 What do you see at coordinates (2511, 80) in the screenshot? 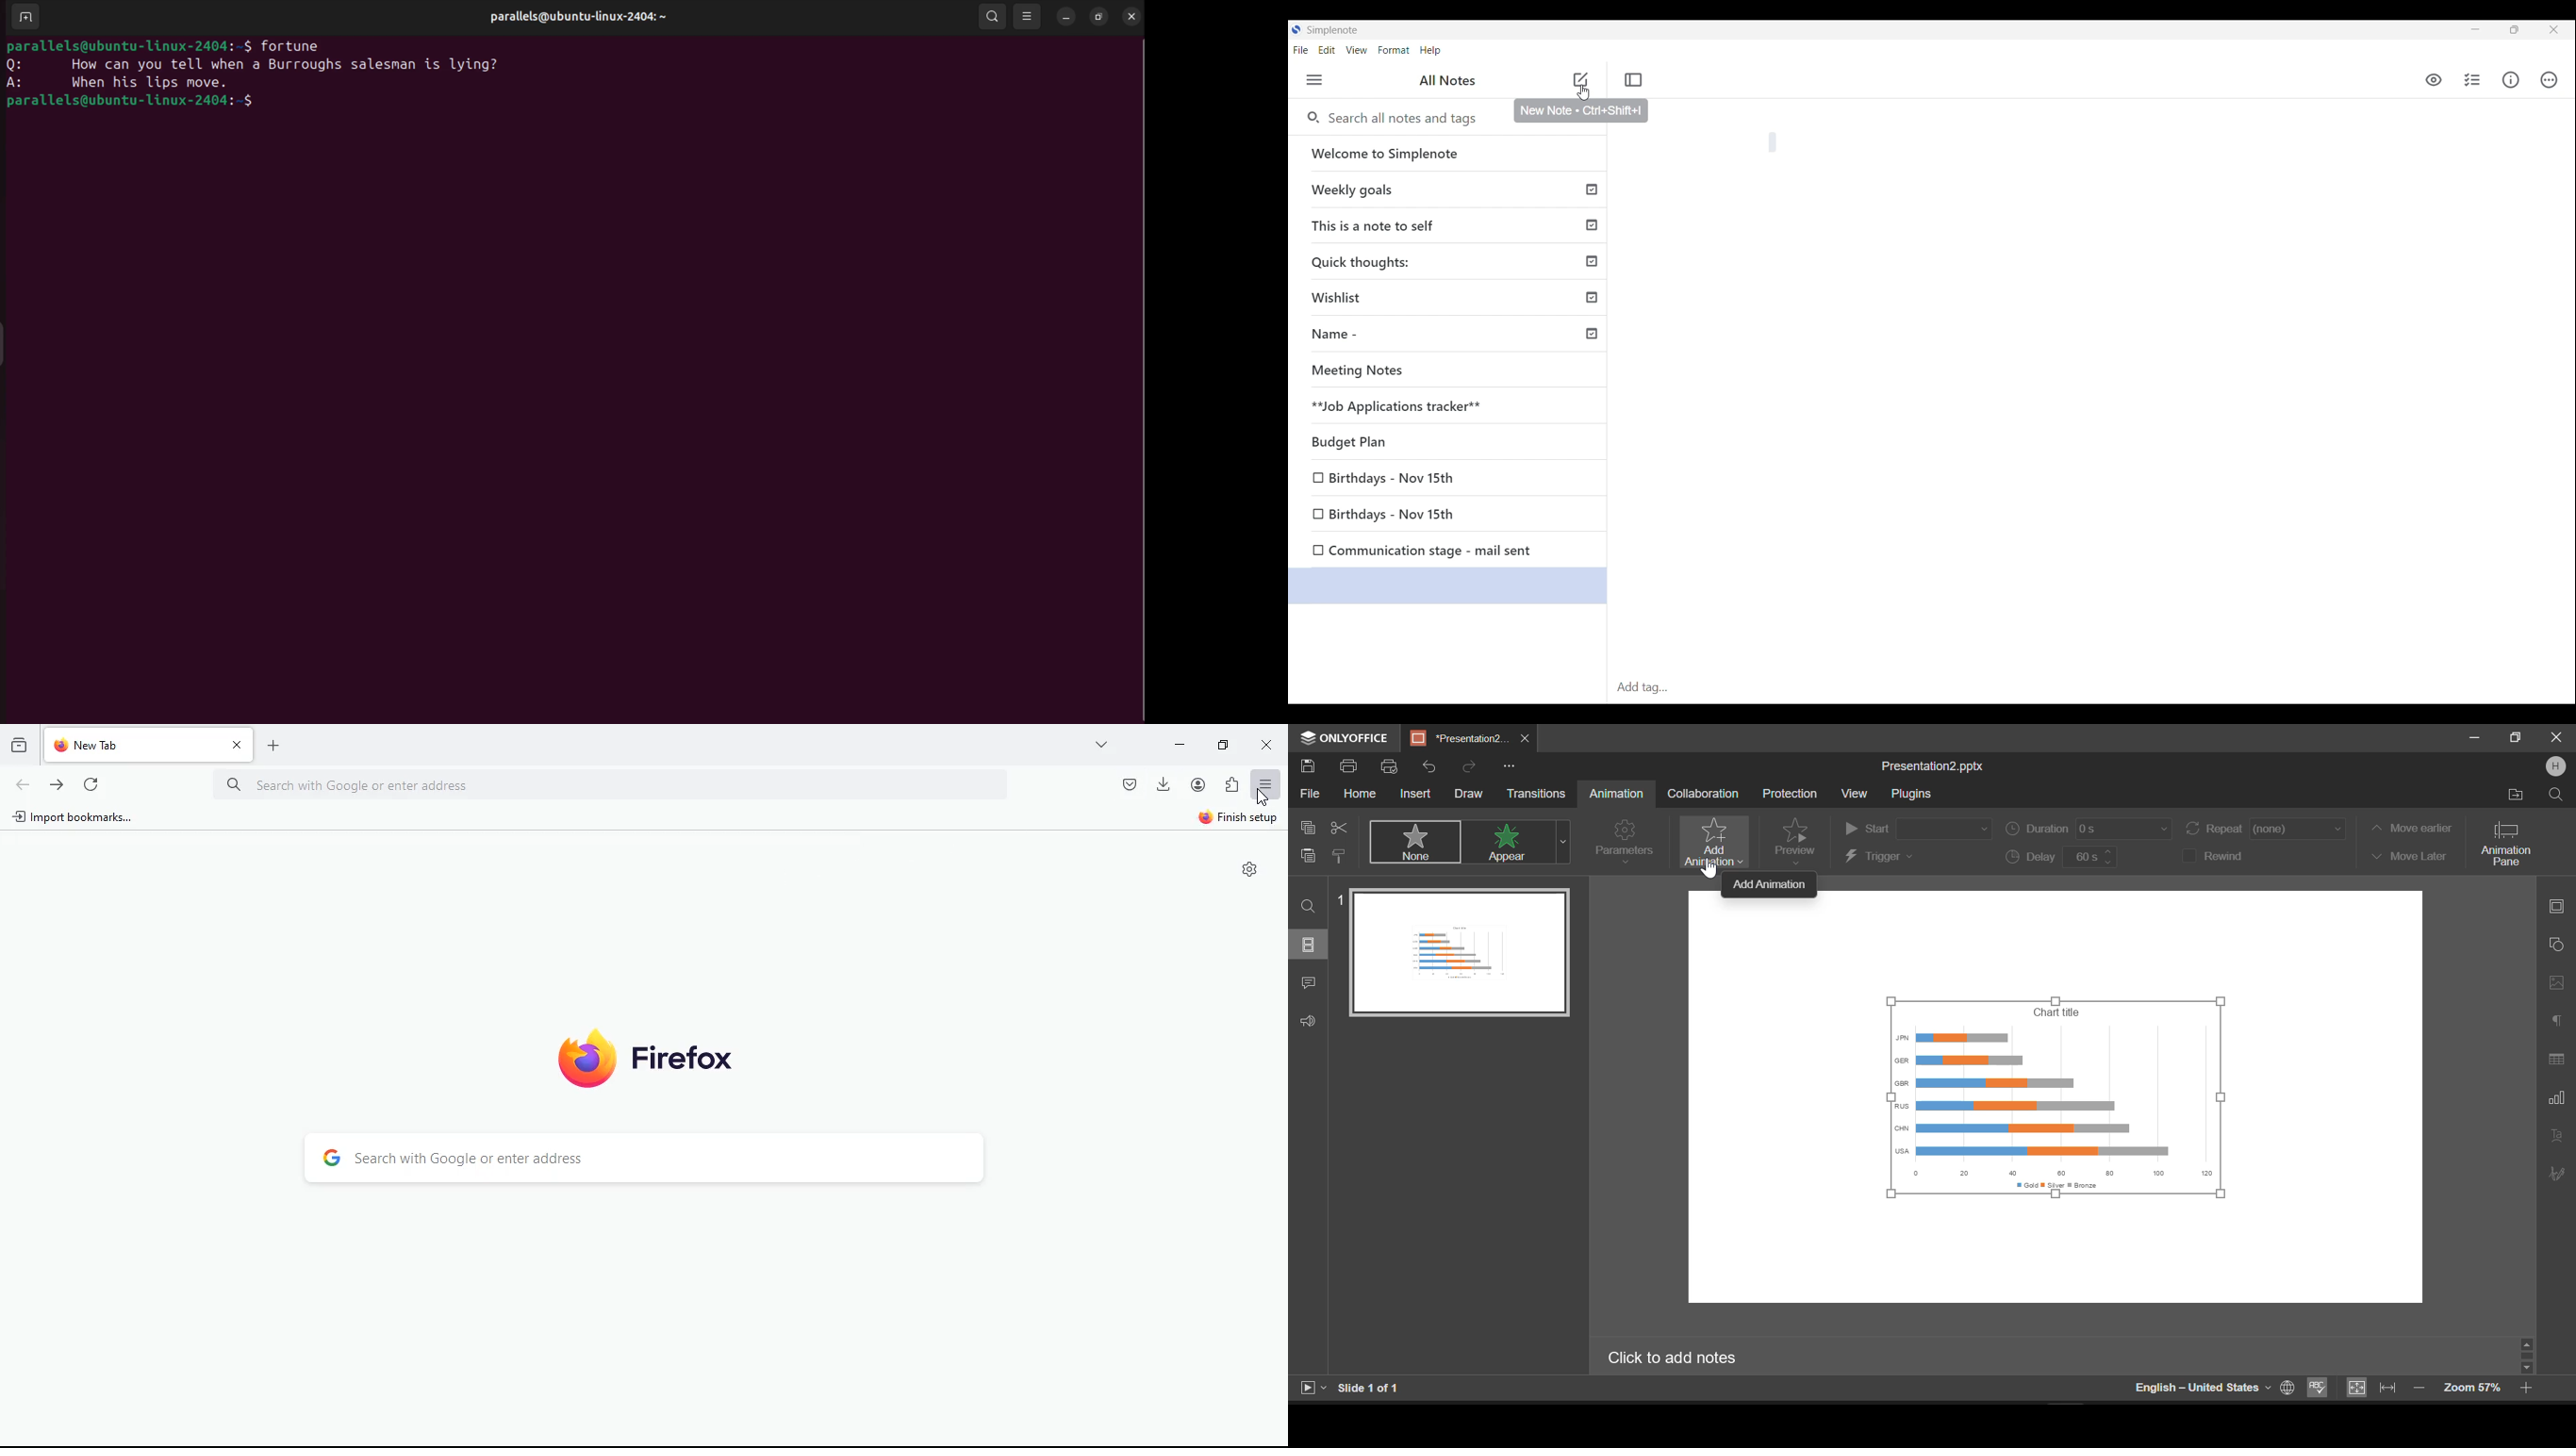
I see `Info` at bounding box center [2511, 80].